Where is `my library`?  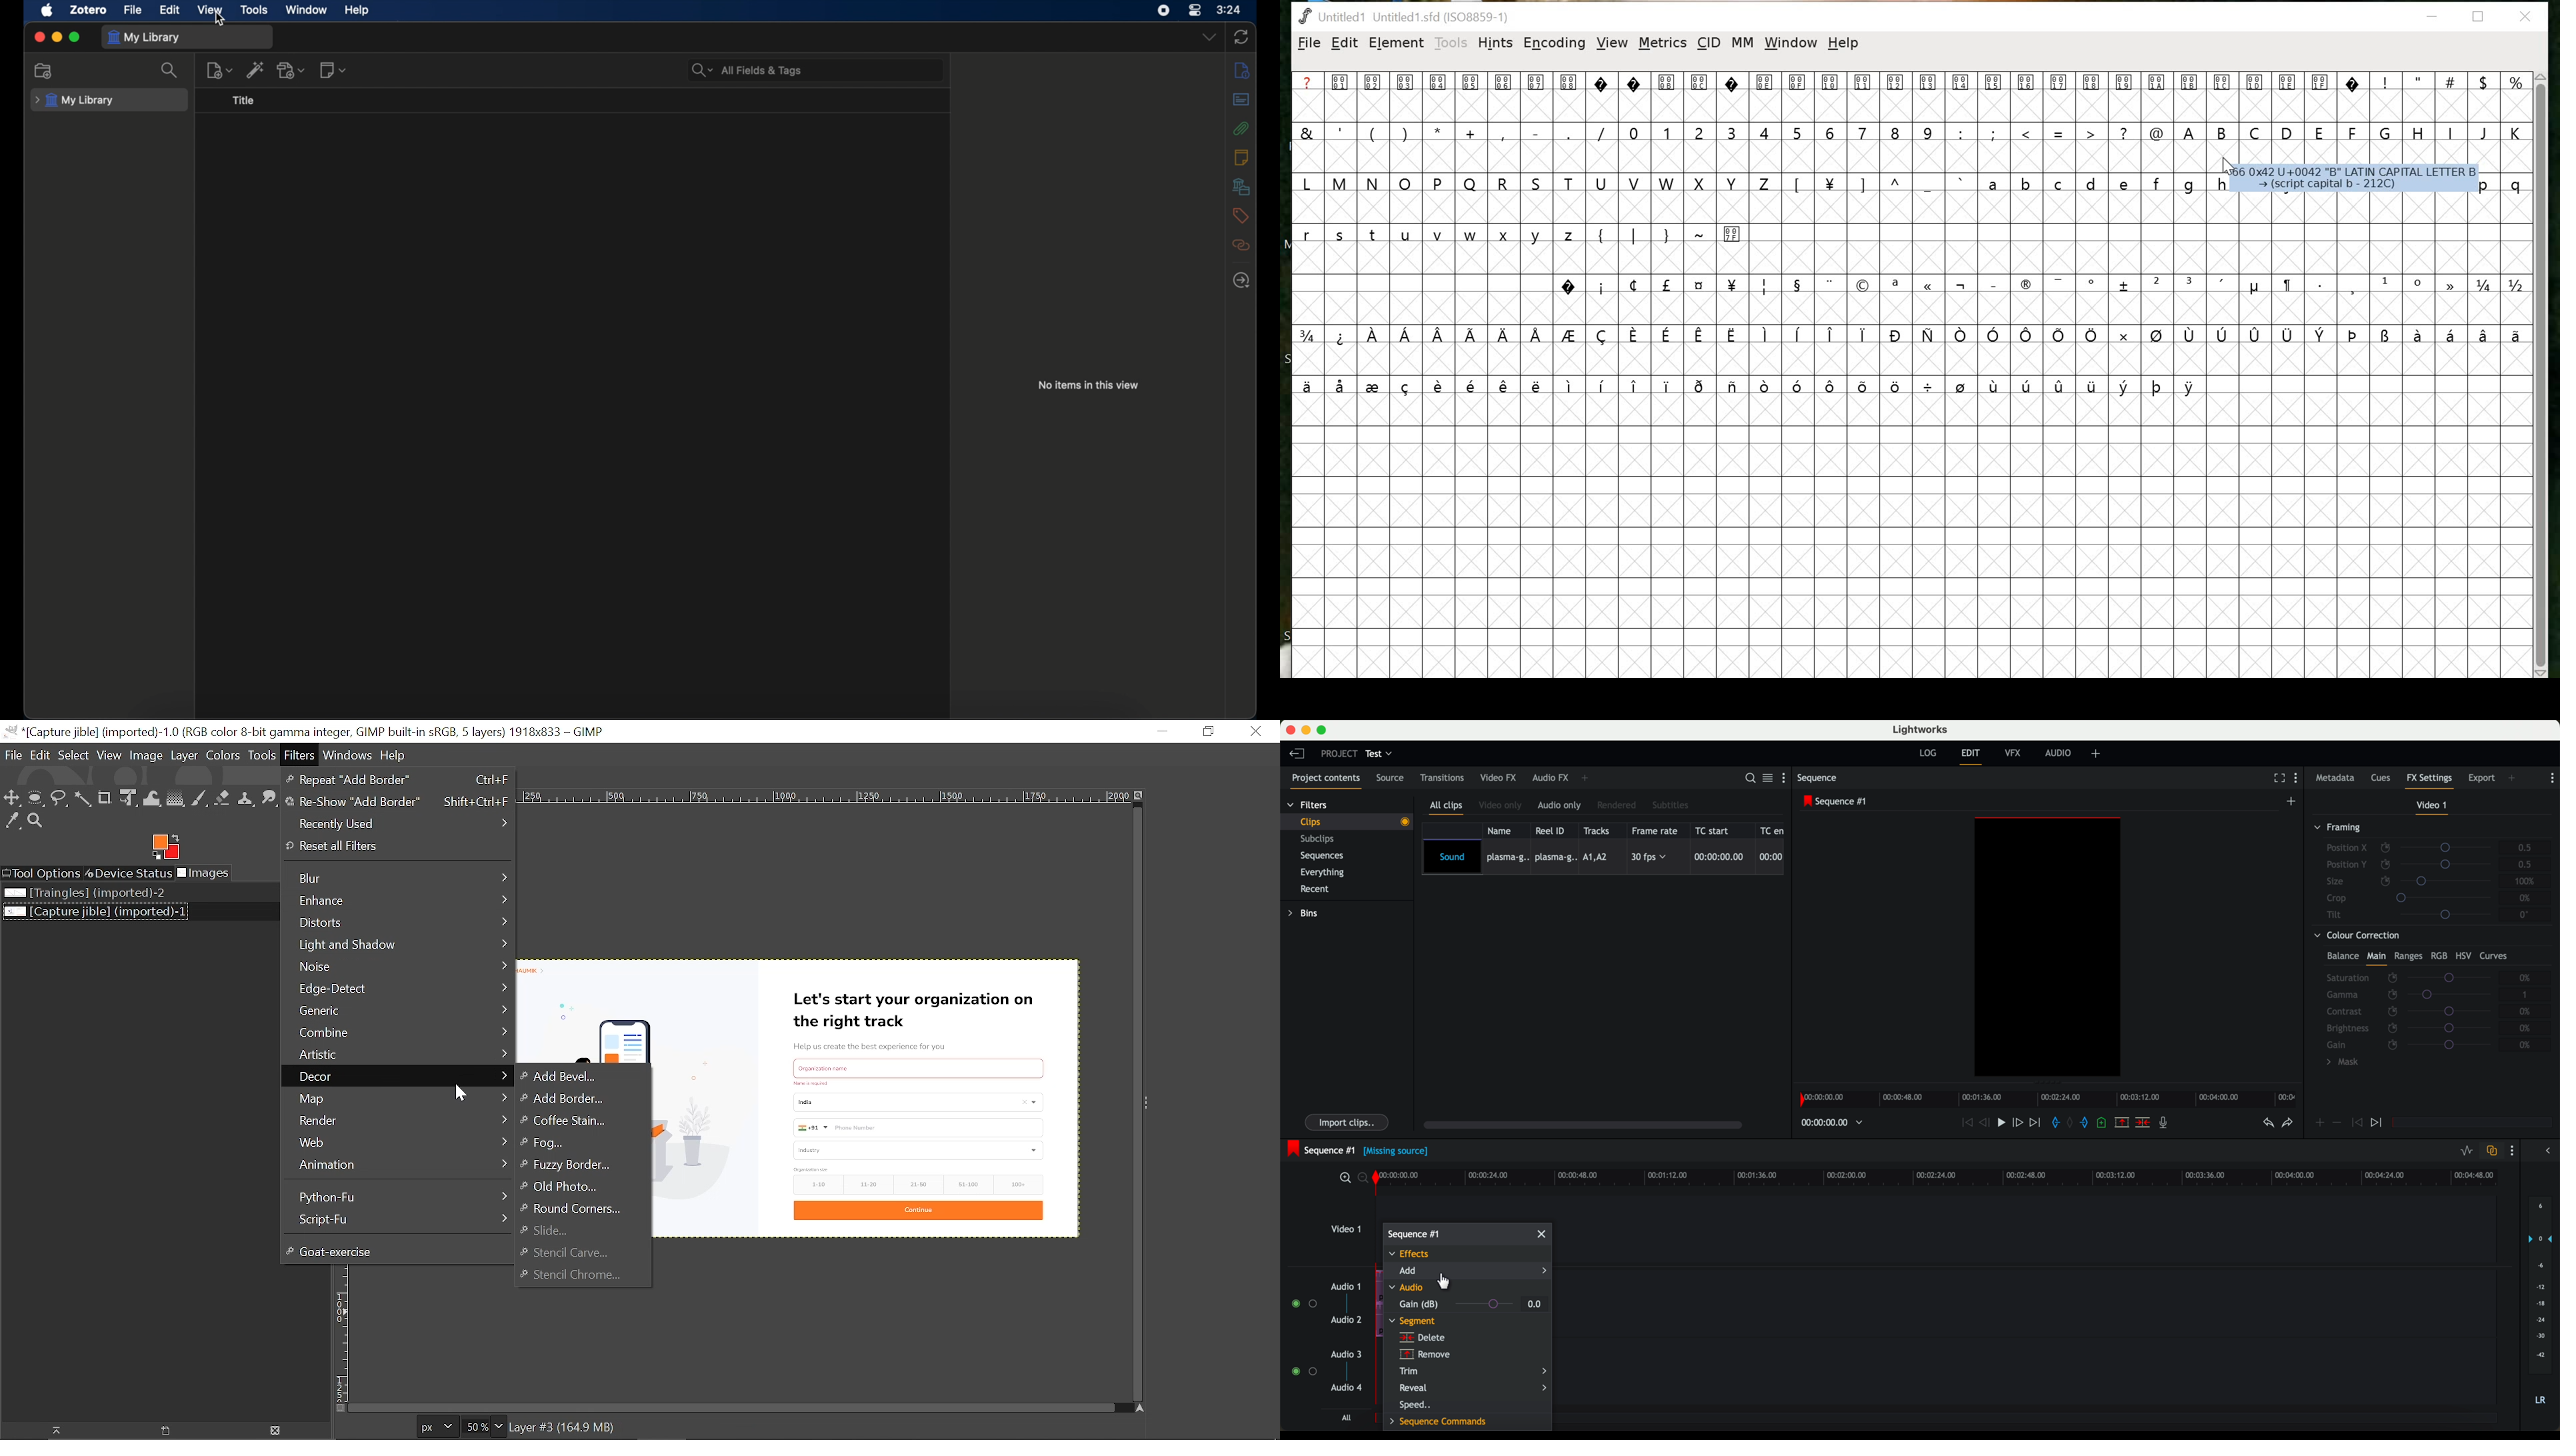 my library is located at coordinates (145, 37).